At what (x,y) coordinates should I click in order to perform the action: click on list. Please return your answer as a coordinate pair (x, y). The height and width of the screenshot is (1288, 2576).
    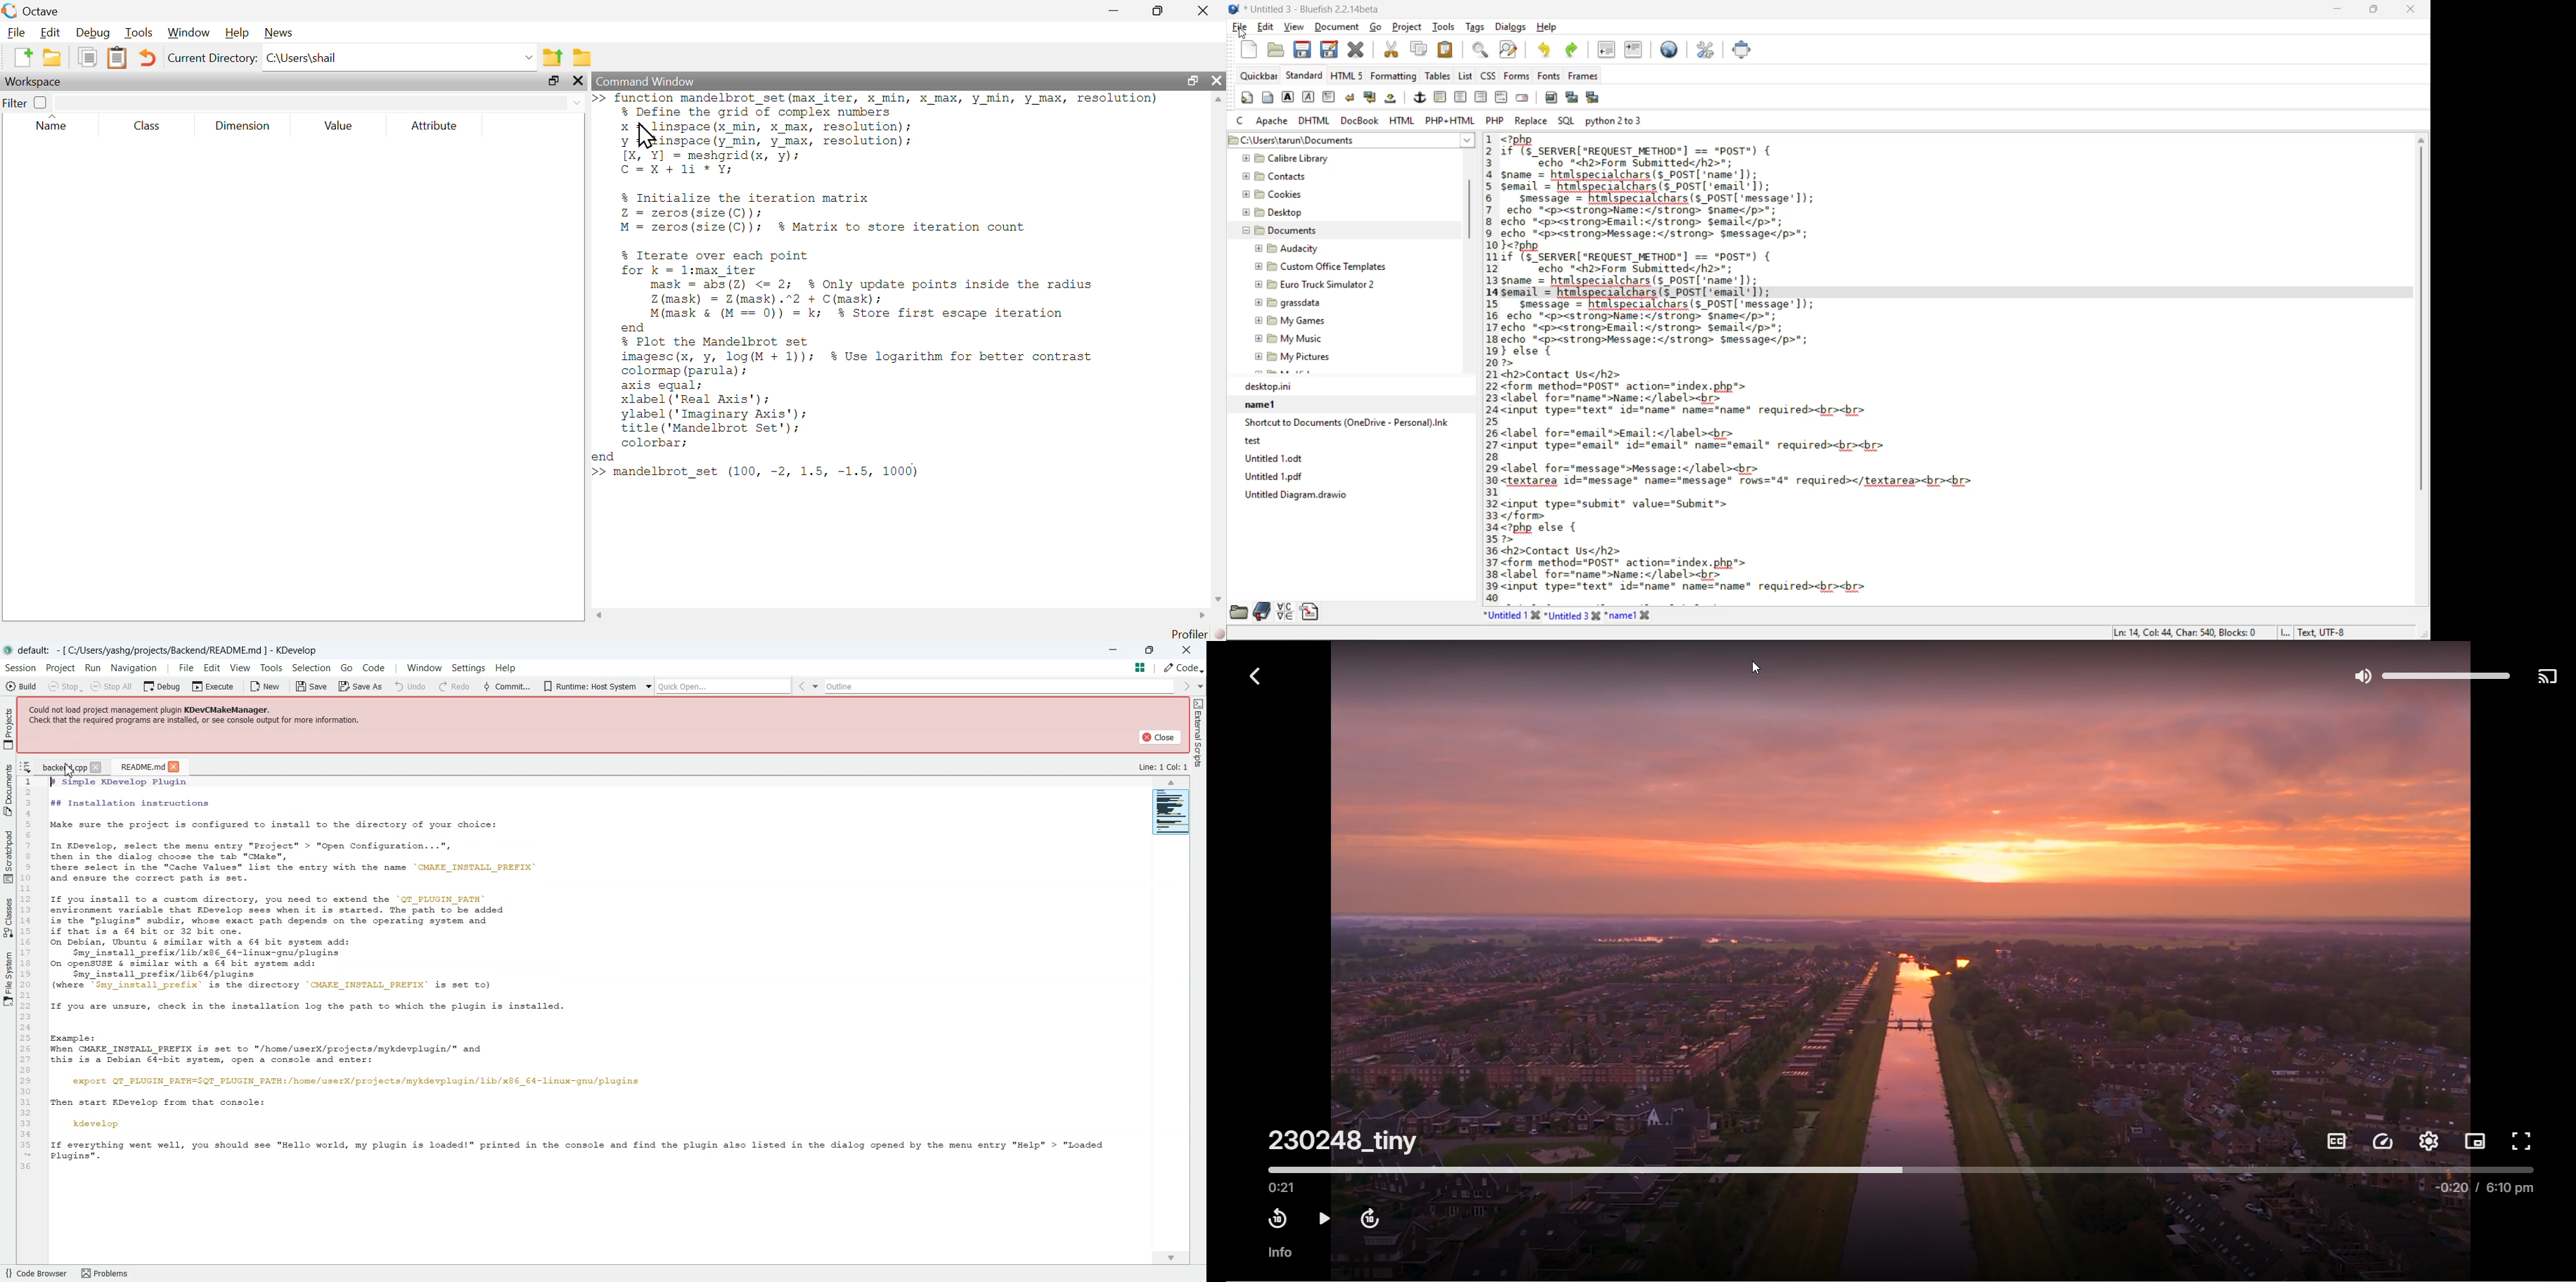
    Looking at the image, I should click on (1466, 77).